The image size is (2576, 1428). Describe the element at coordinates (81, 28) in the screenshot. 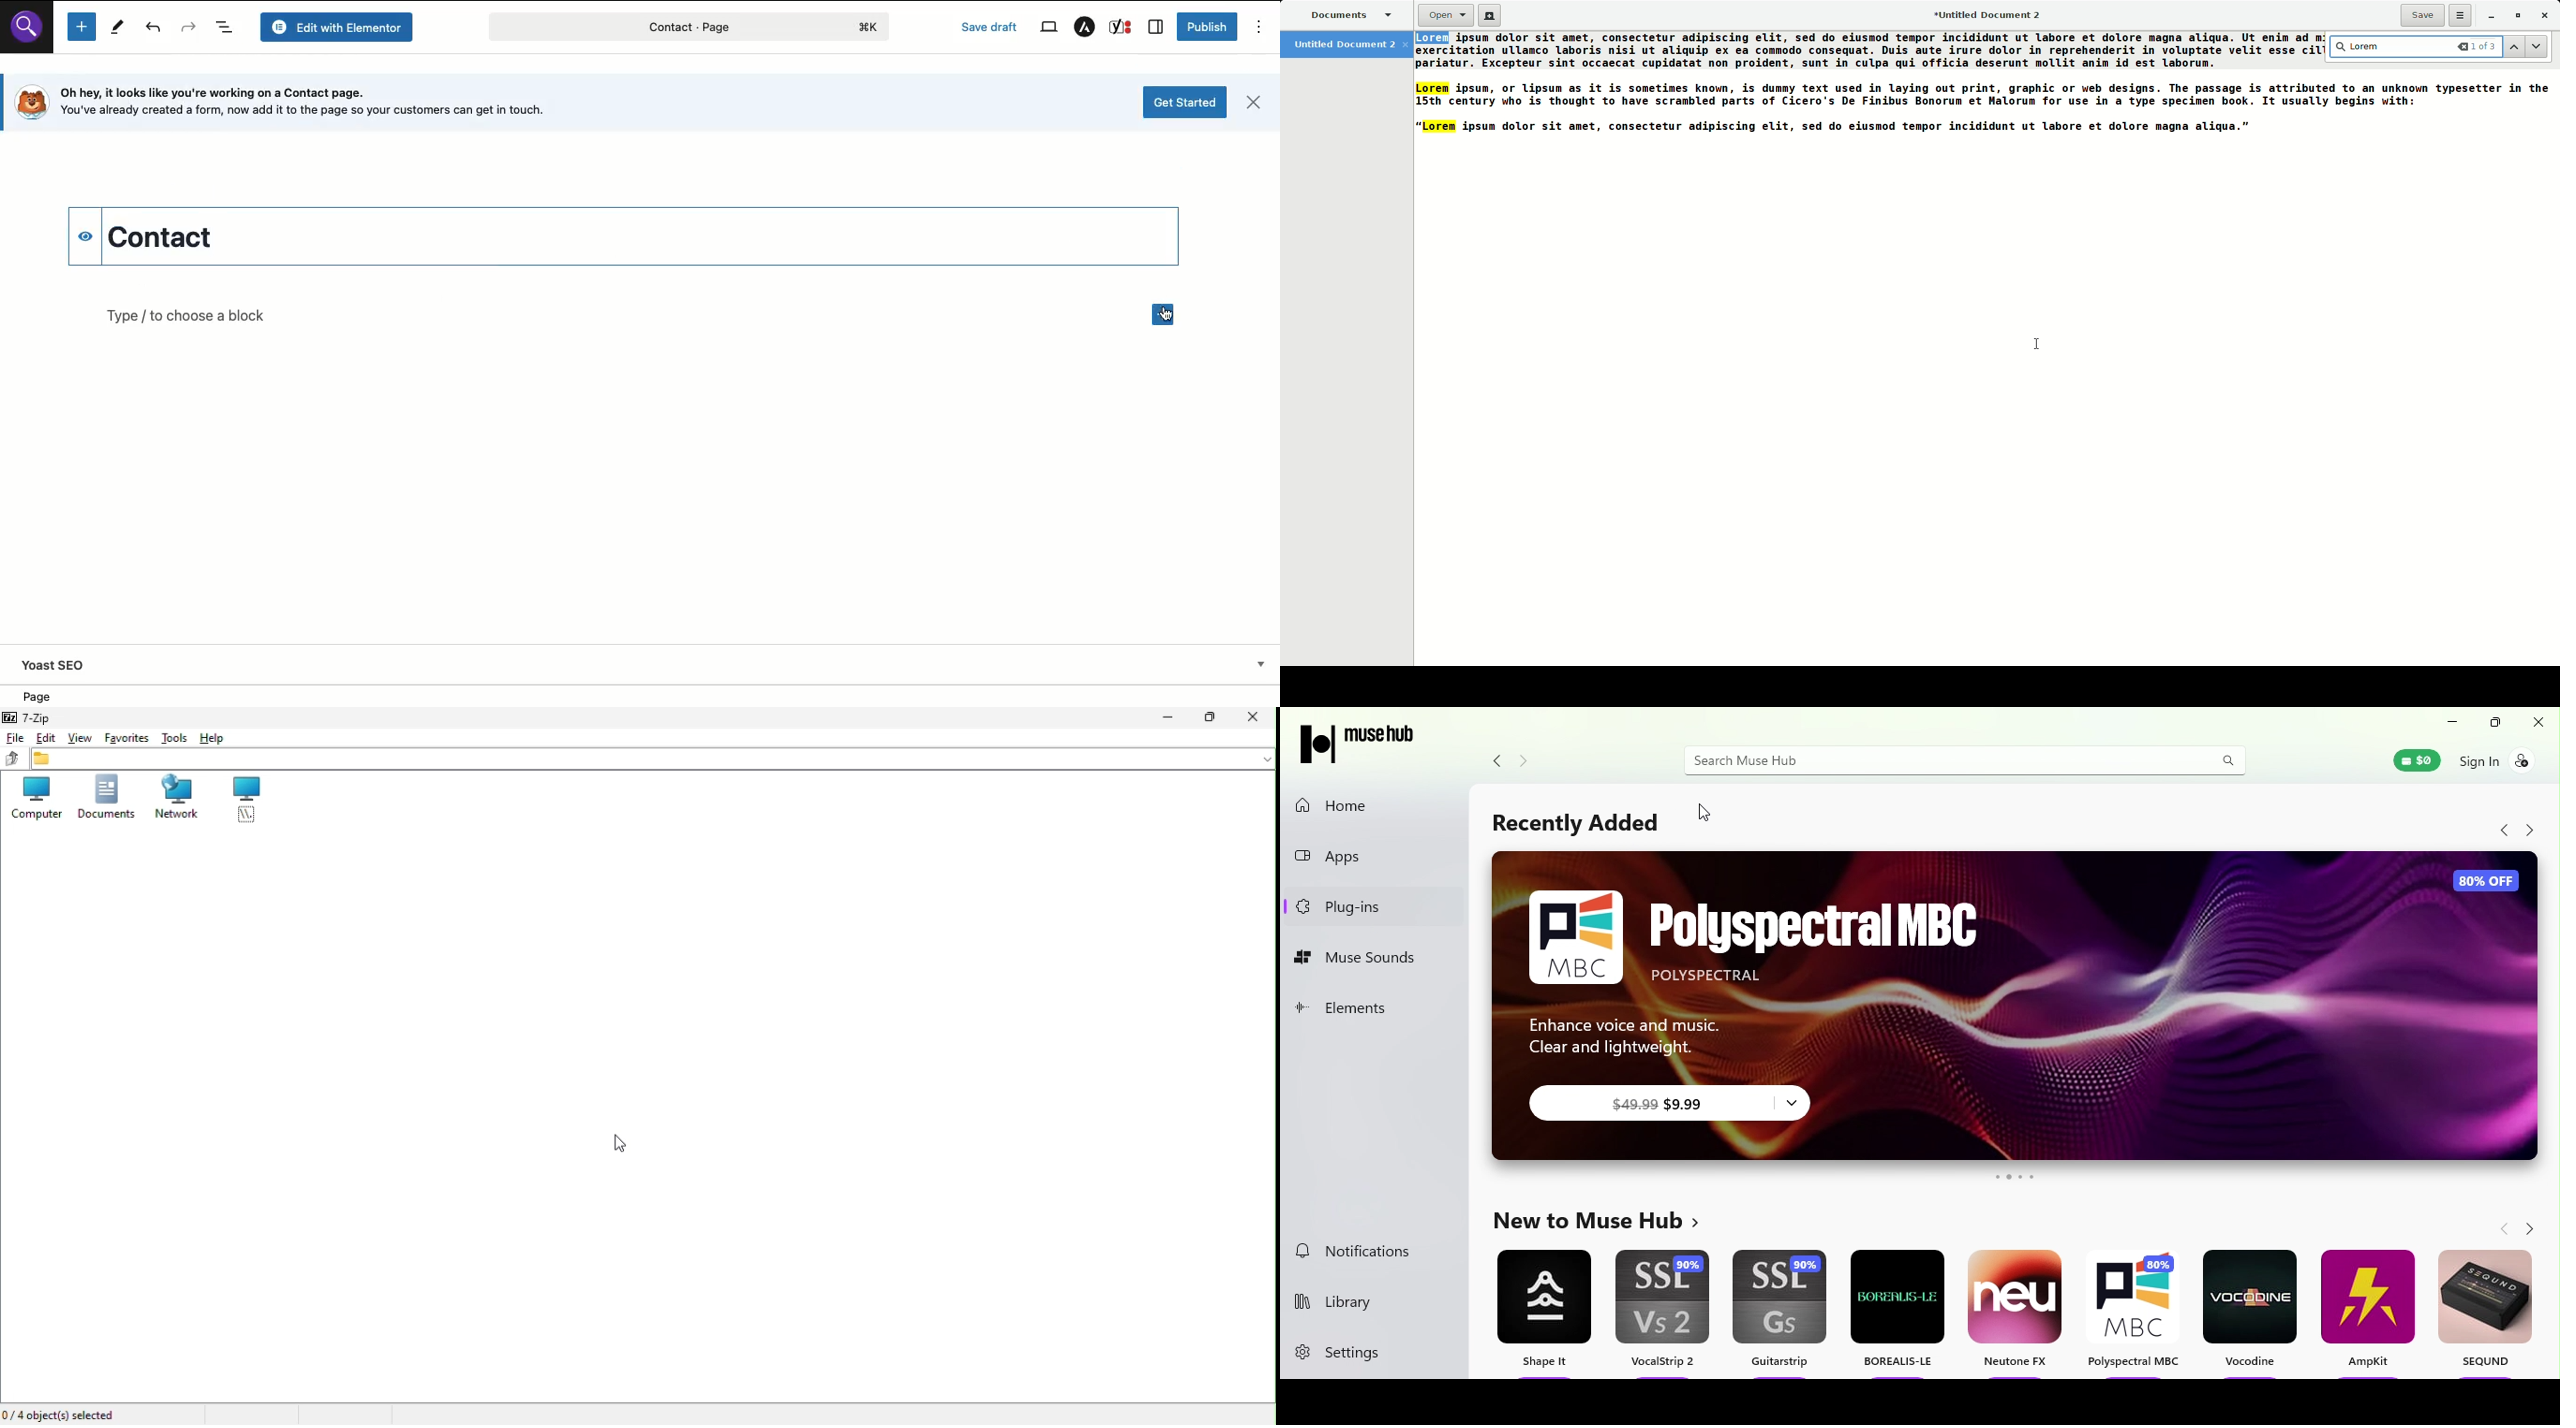

I see `Add new block` at that location.